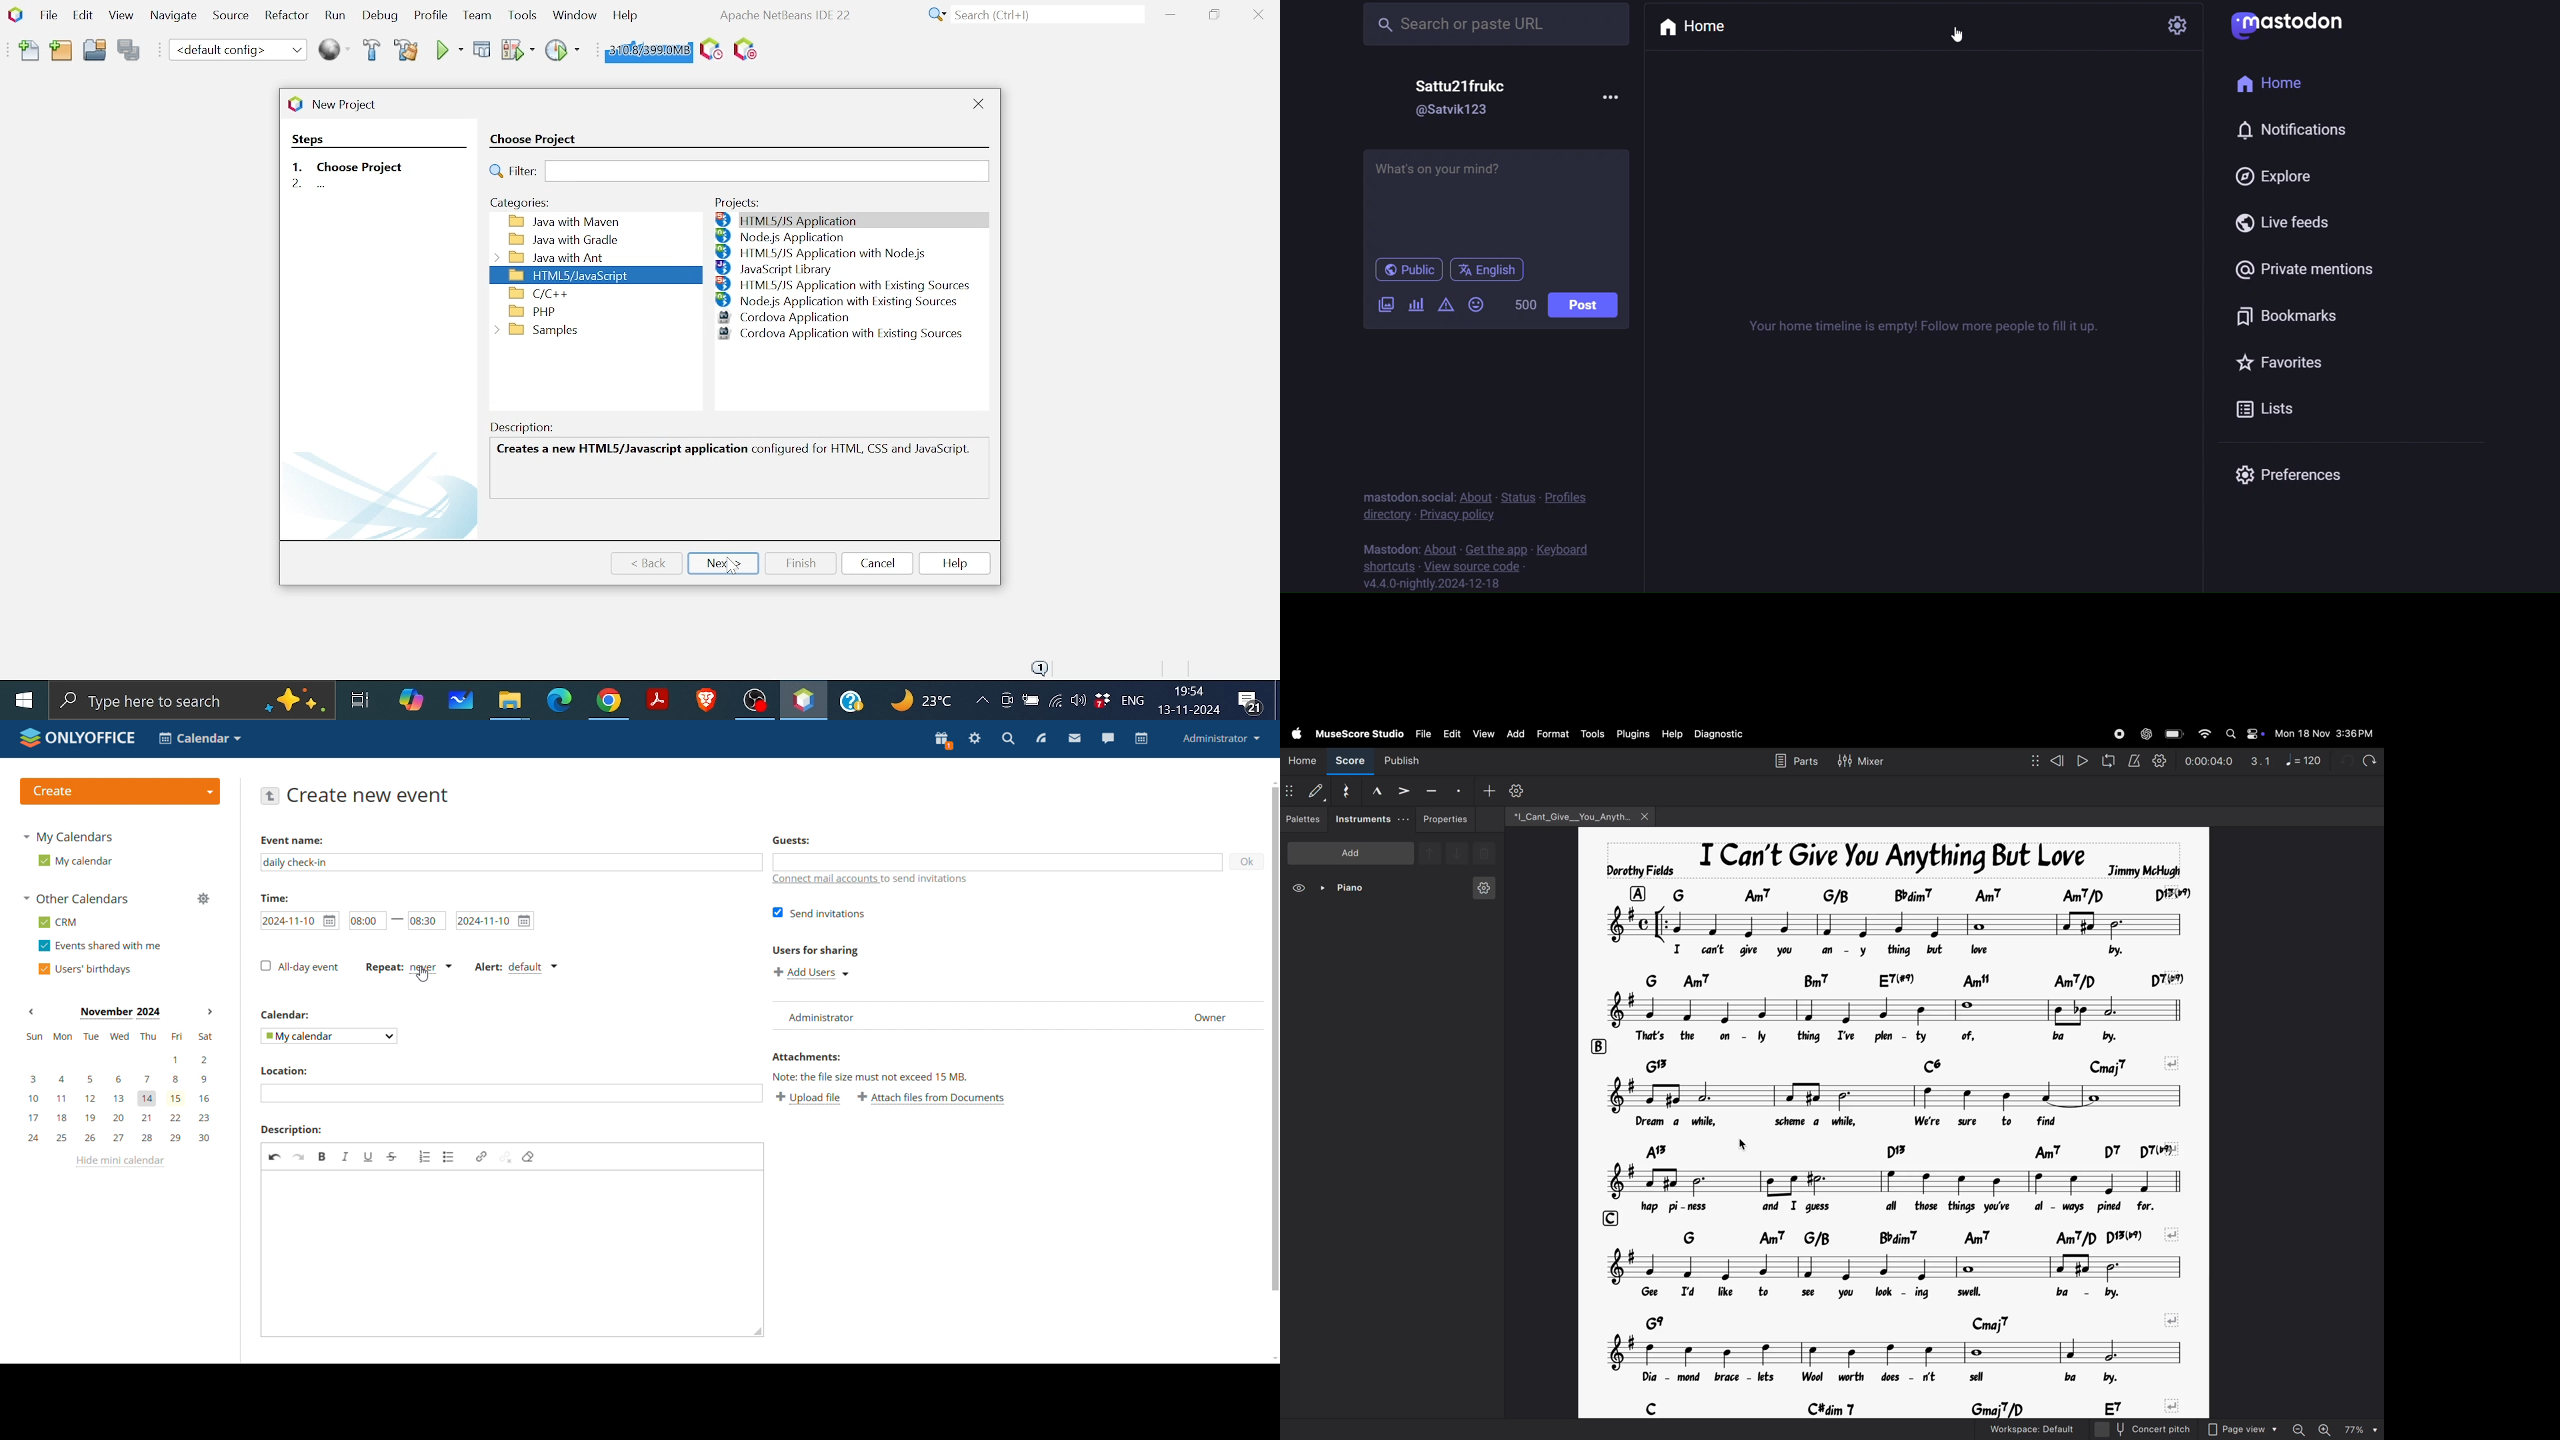  I want to click on image/video, so click(1386, 304).